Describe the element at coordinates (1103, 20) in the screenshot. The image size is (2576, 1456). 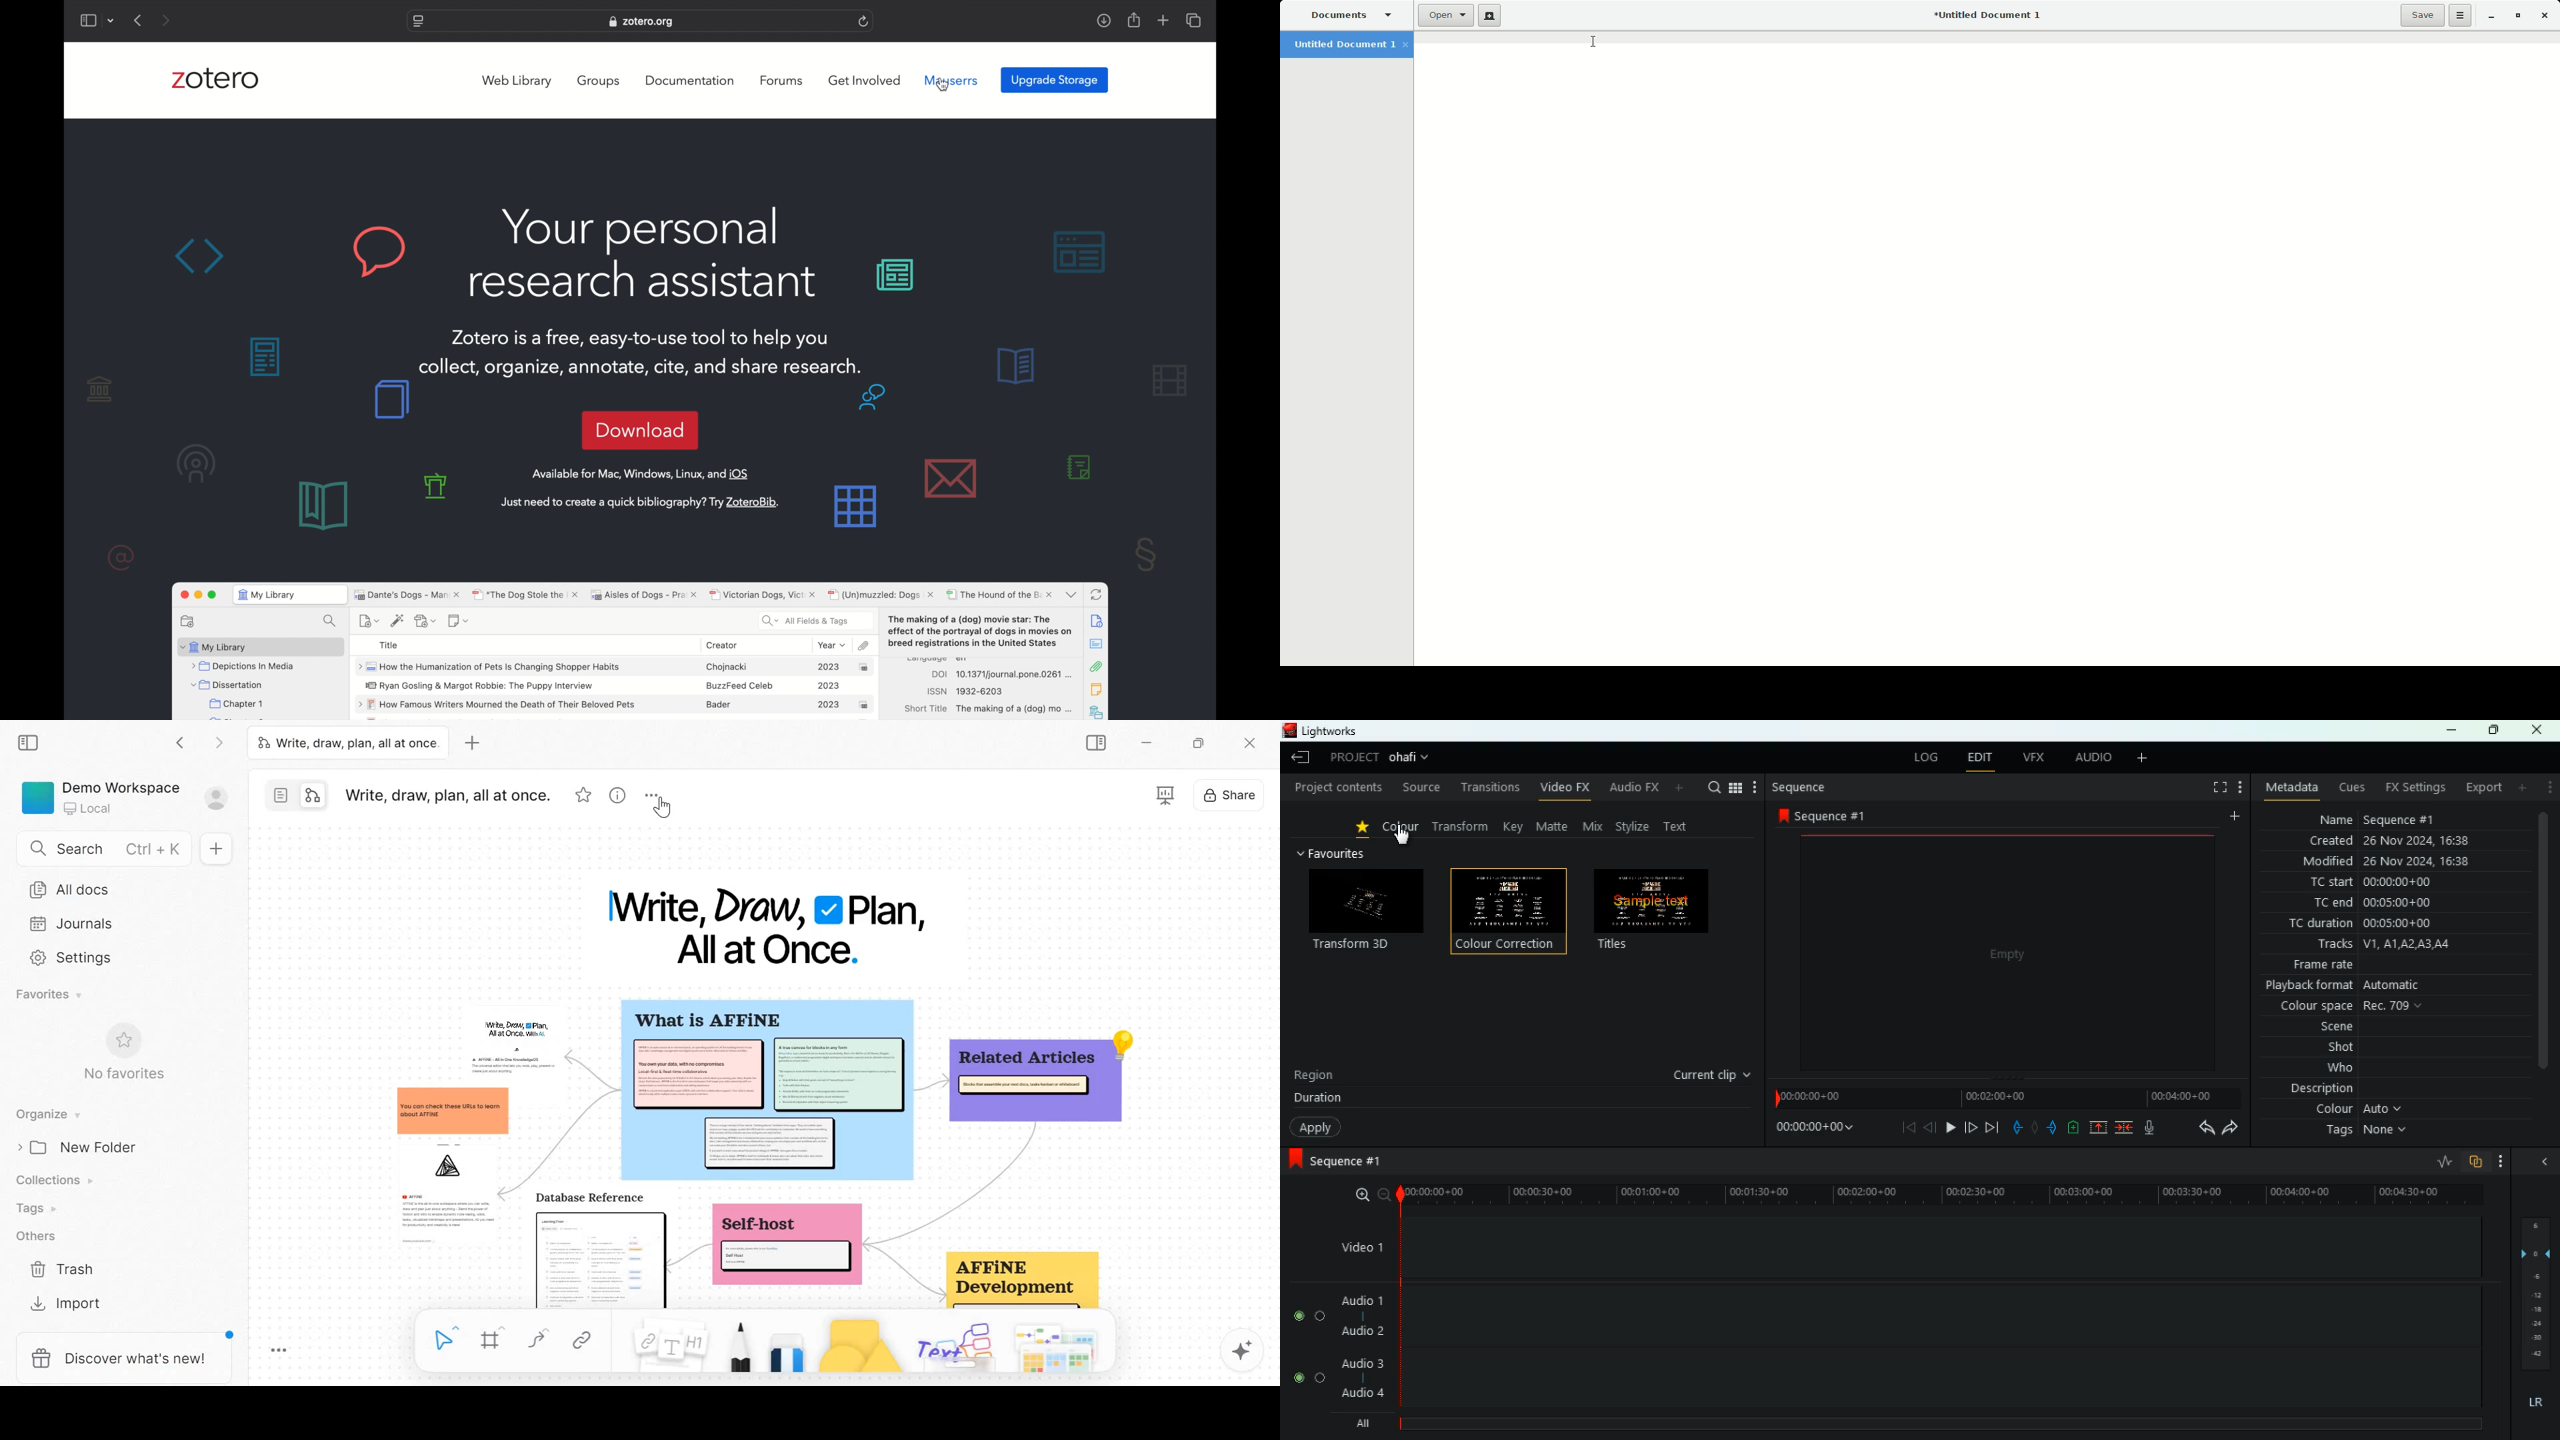
I see `downloads` at that location.